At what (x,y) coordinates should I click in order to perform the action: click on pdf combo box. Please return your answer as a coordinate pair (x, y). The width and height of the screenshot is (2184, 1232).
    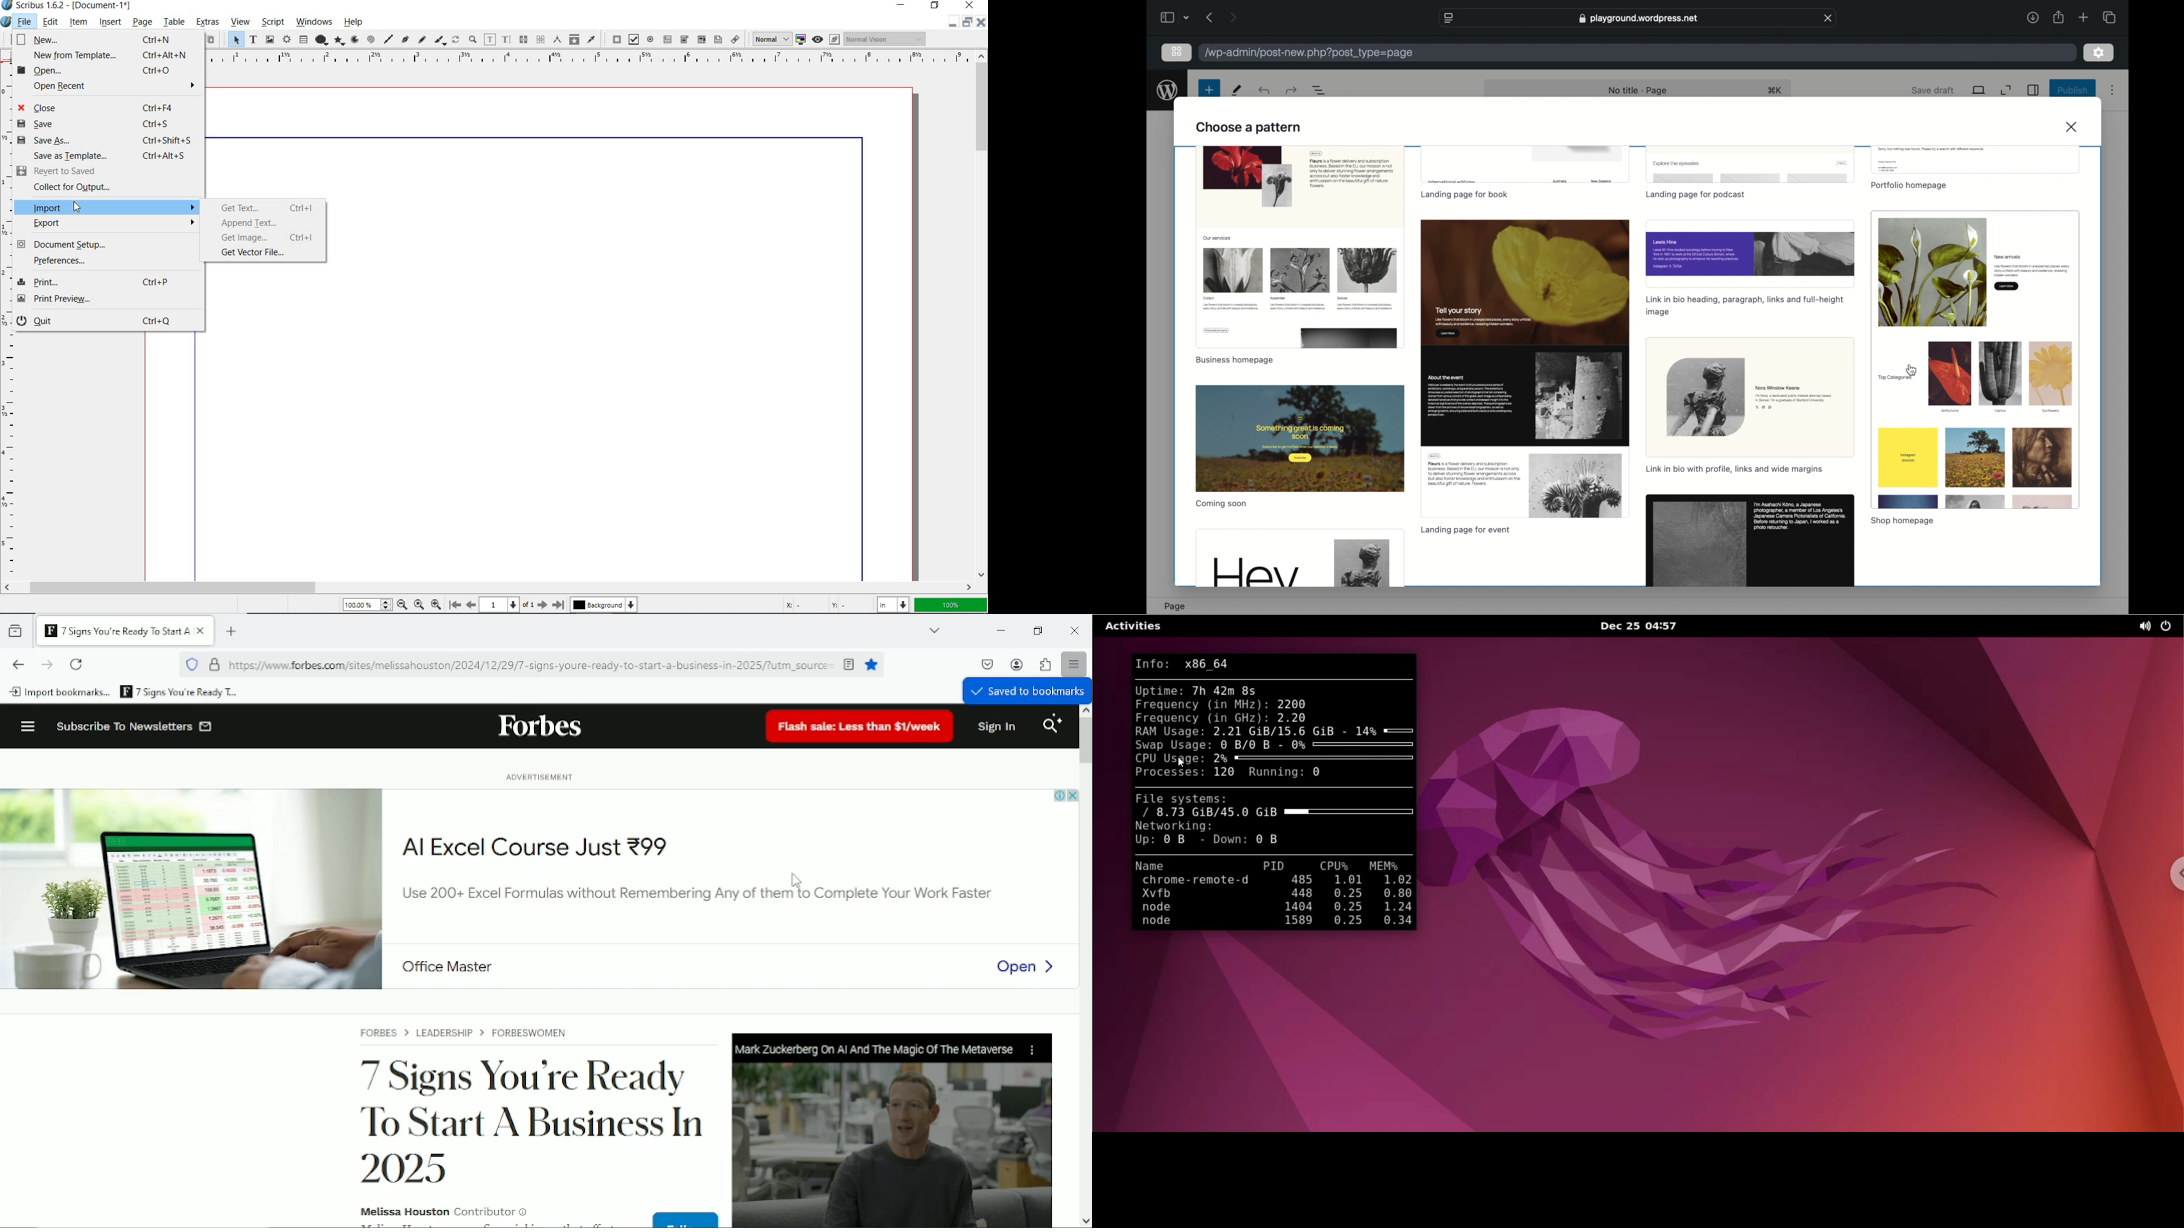
    Looking at the image, I should click on (700, 39).